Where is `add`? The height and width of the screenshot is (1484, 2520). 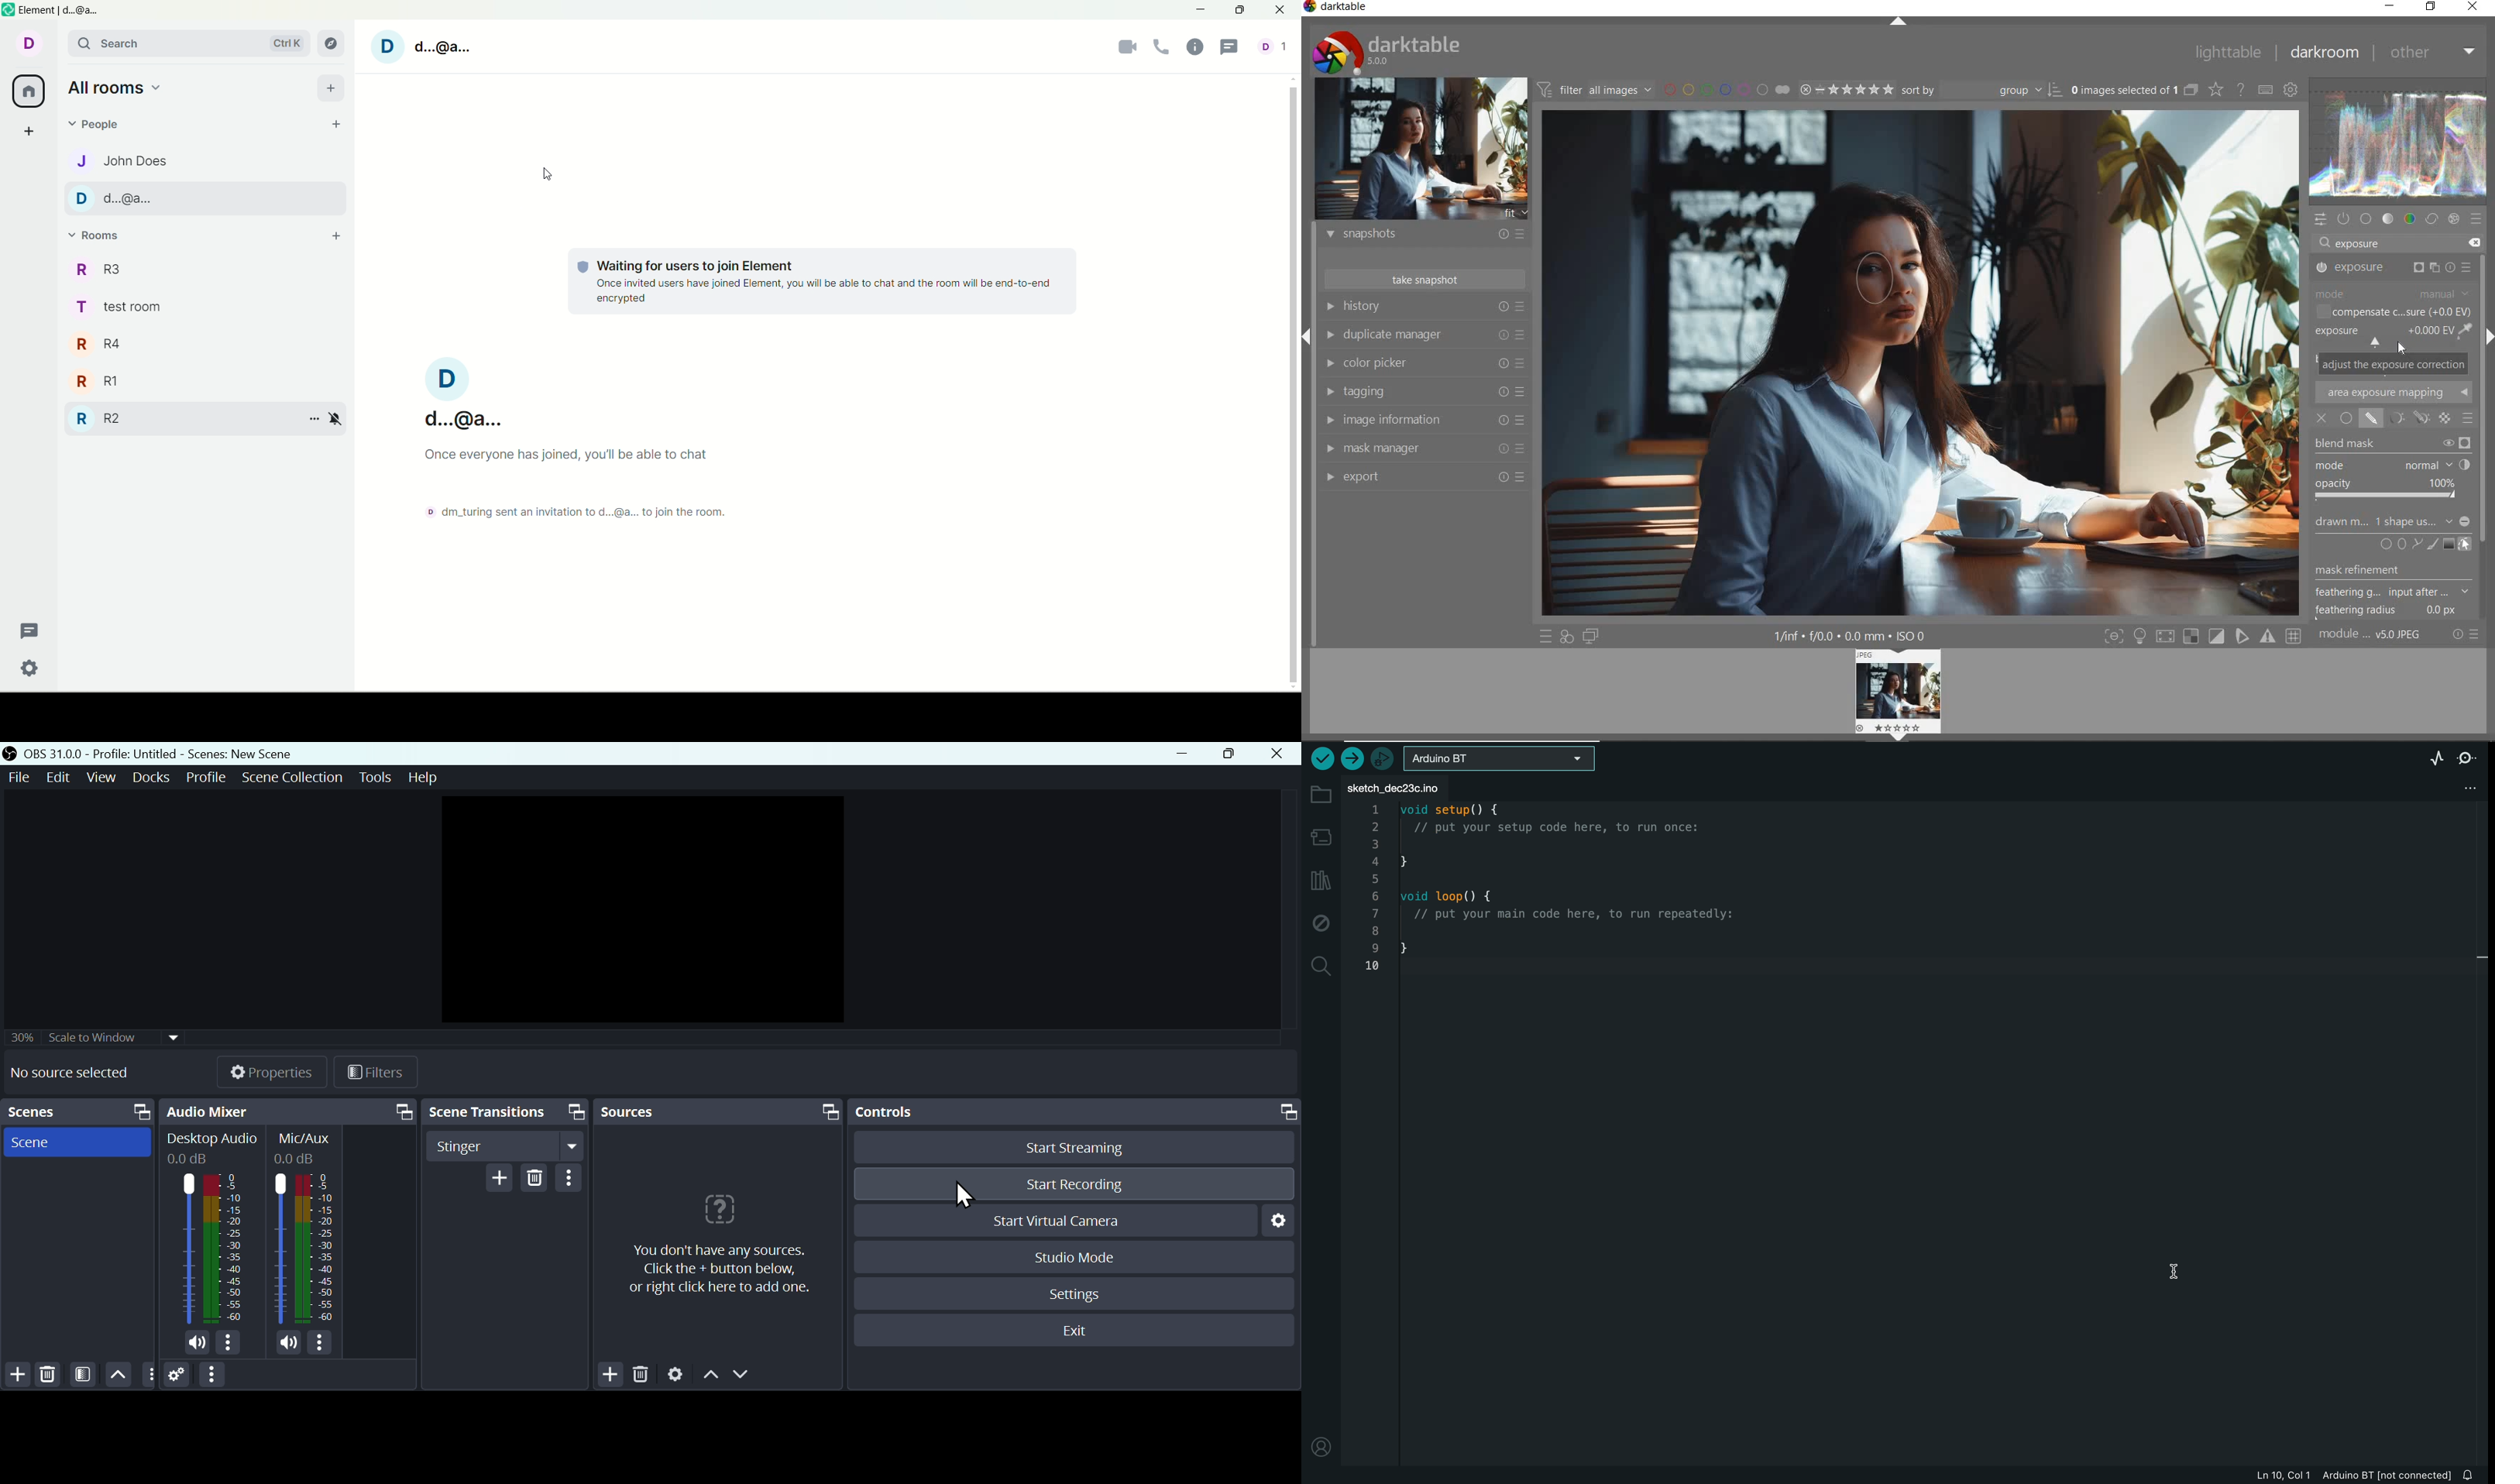 add is located at coordinates (331, 86).